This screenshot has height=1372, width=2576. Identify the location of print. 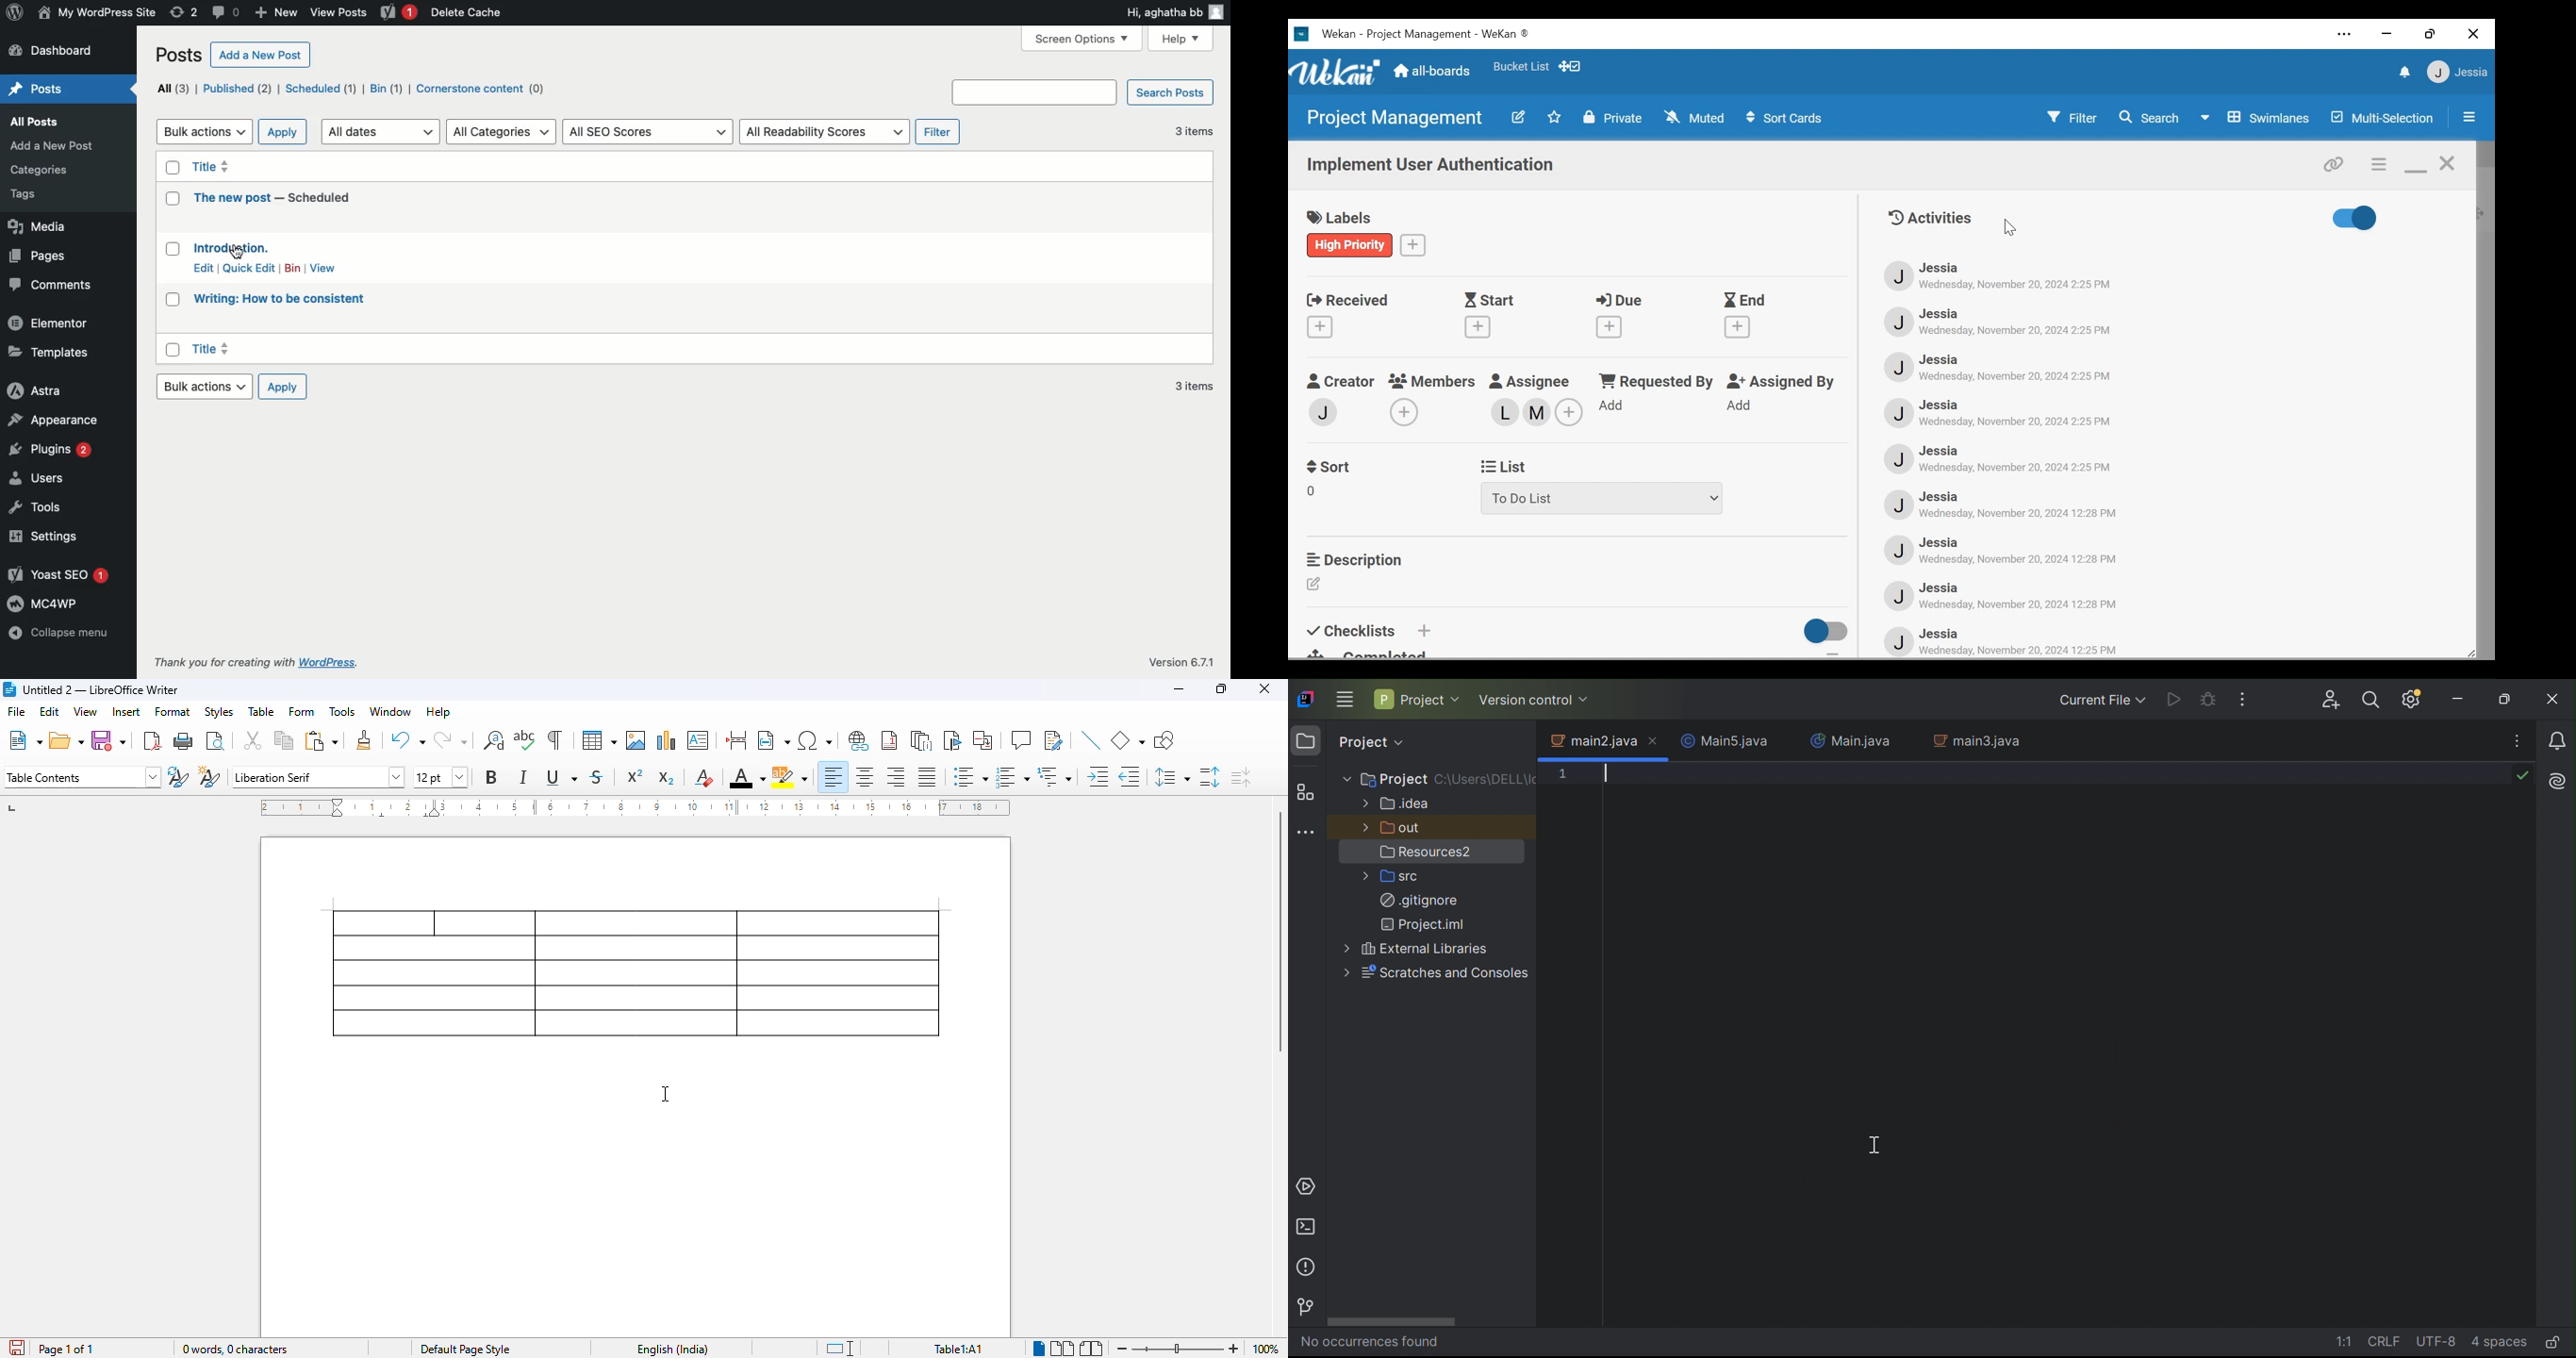
(183, 741).